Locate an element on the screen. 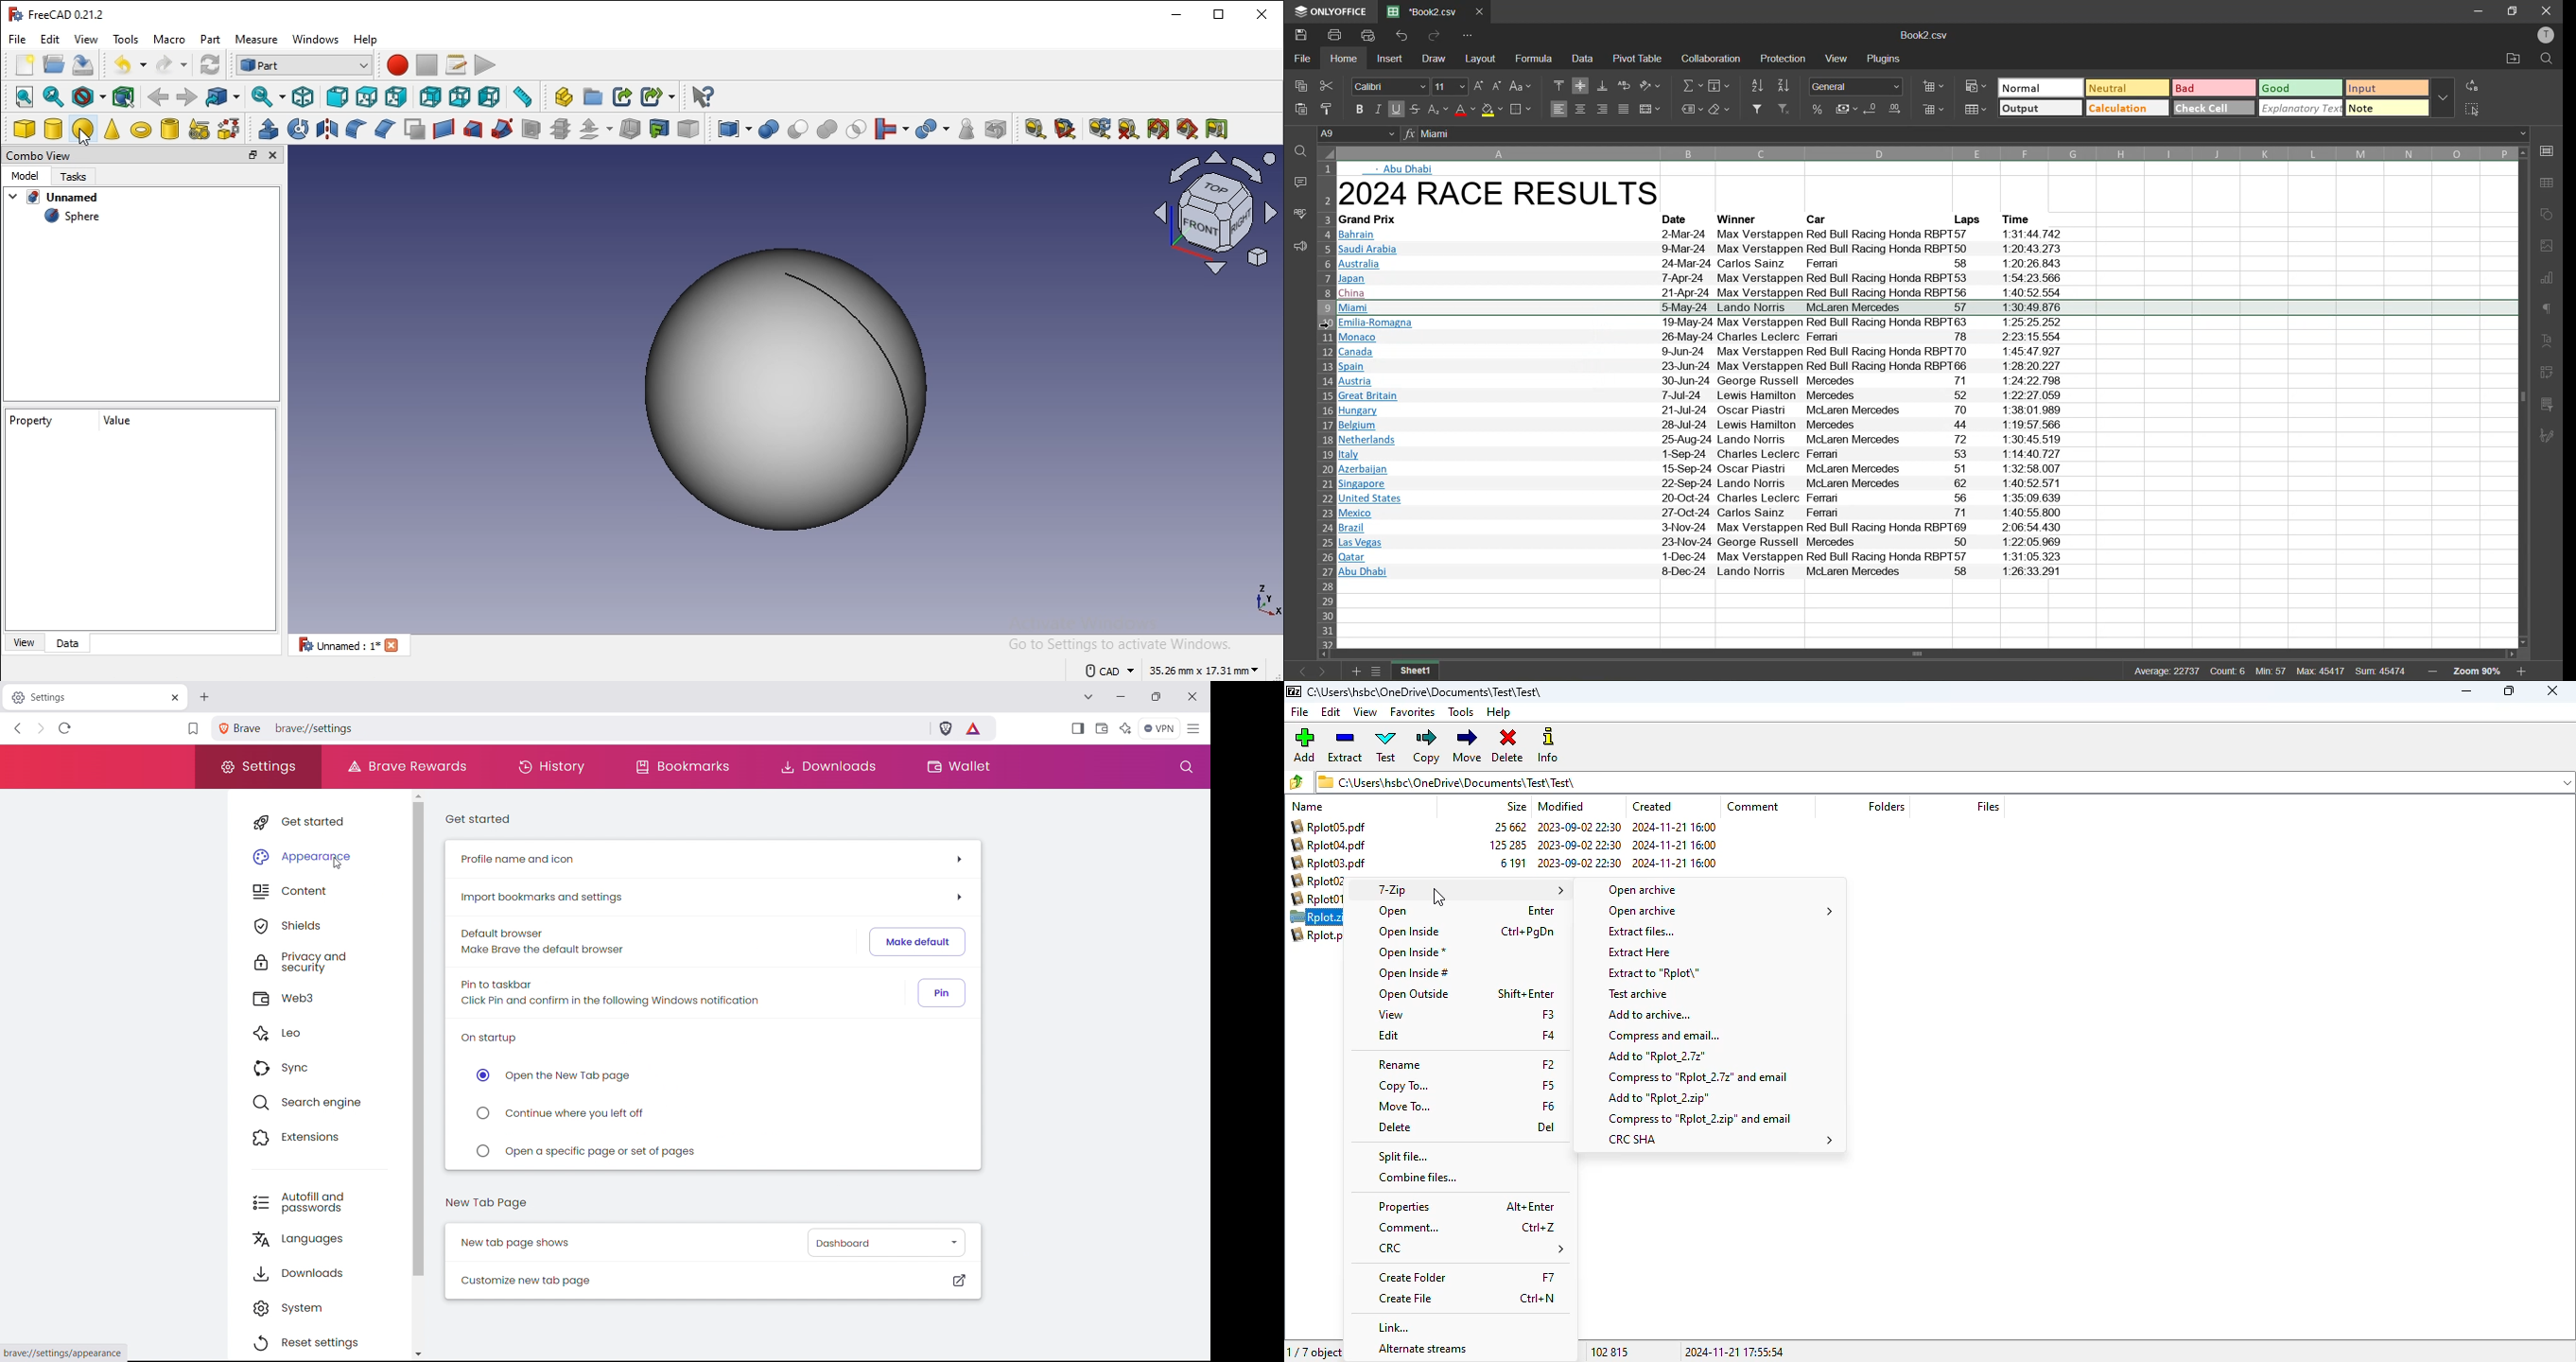 The height and width of the screenshot is (1372, 2576). insert is located at coordinates (1389, 58).